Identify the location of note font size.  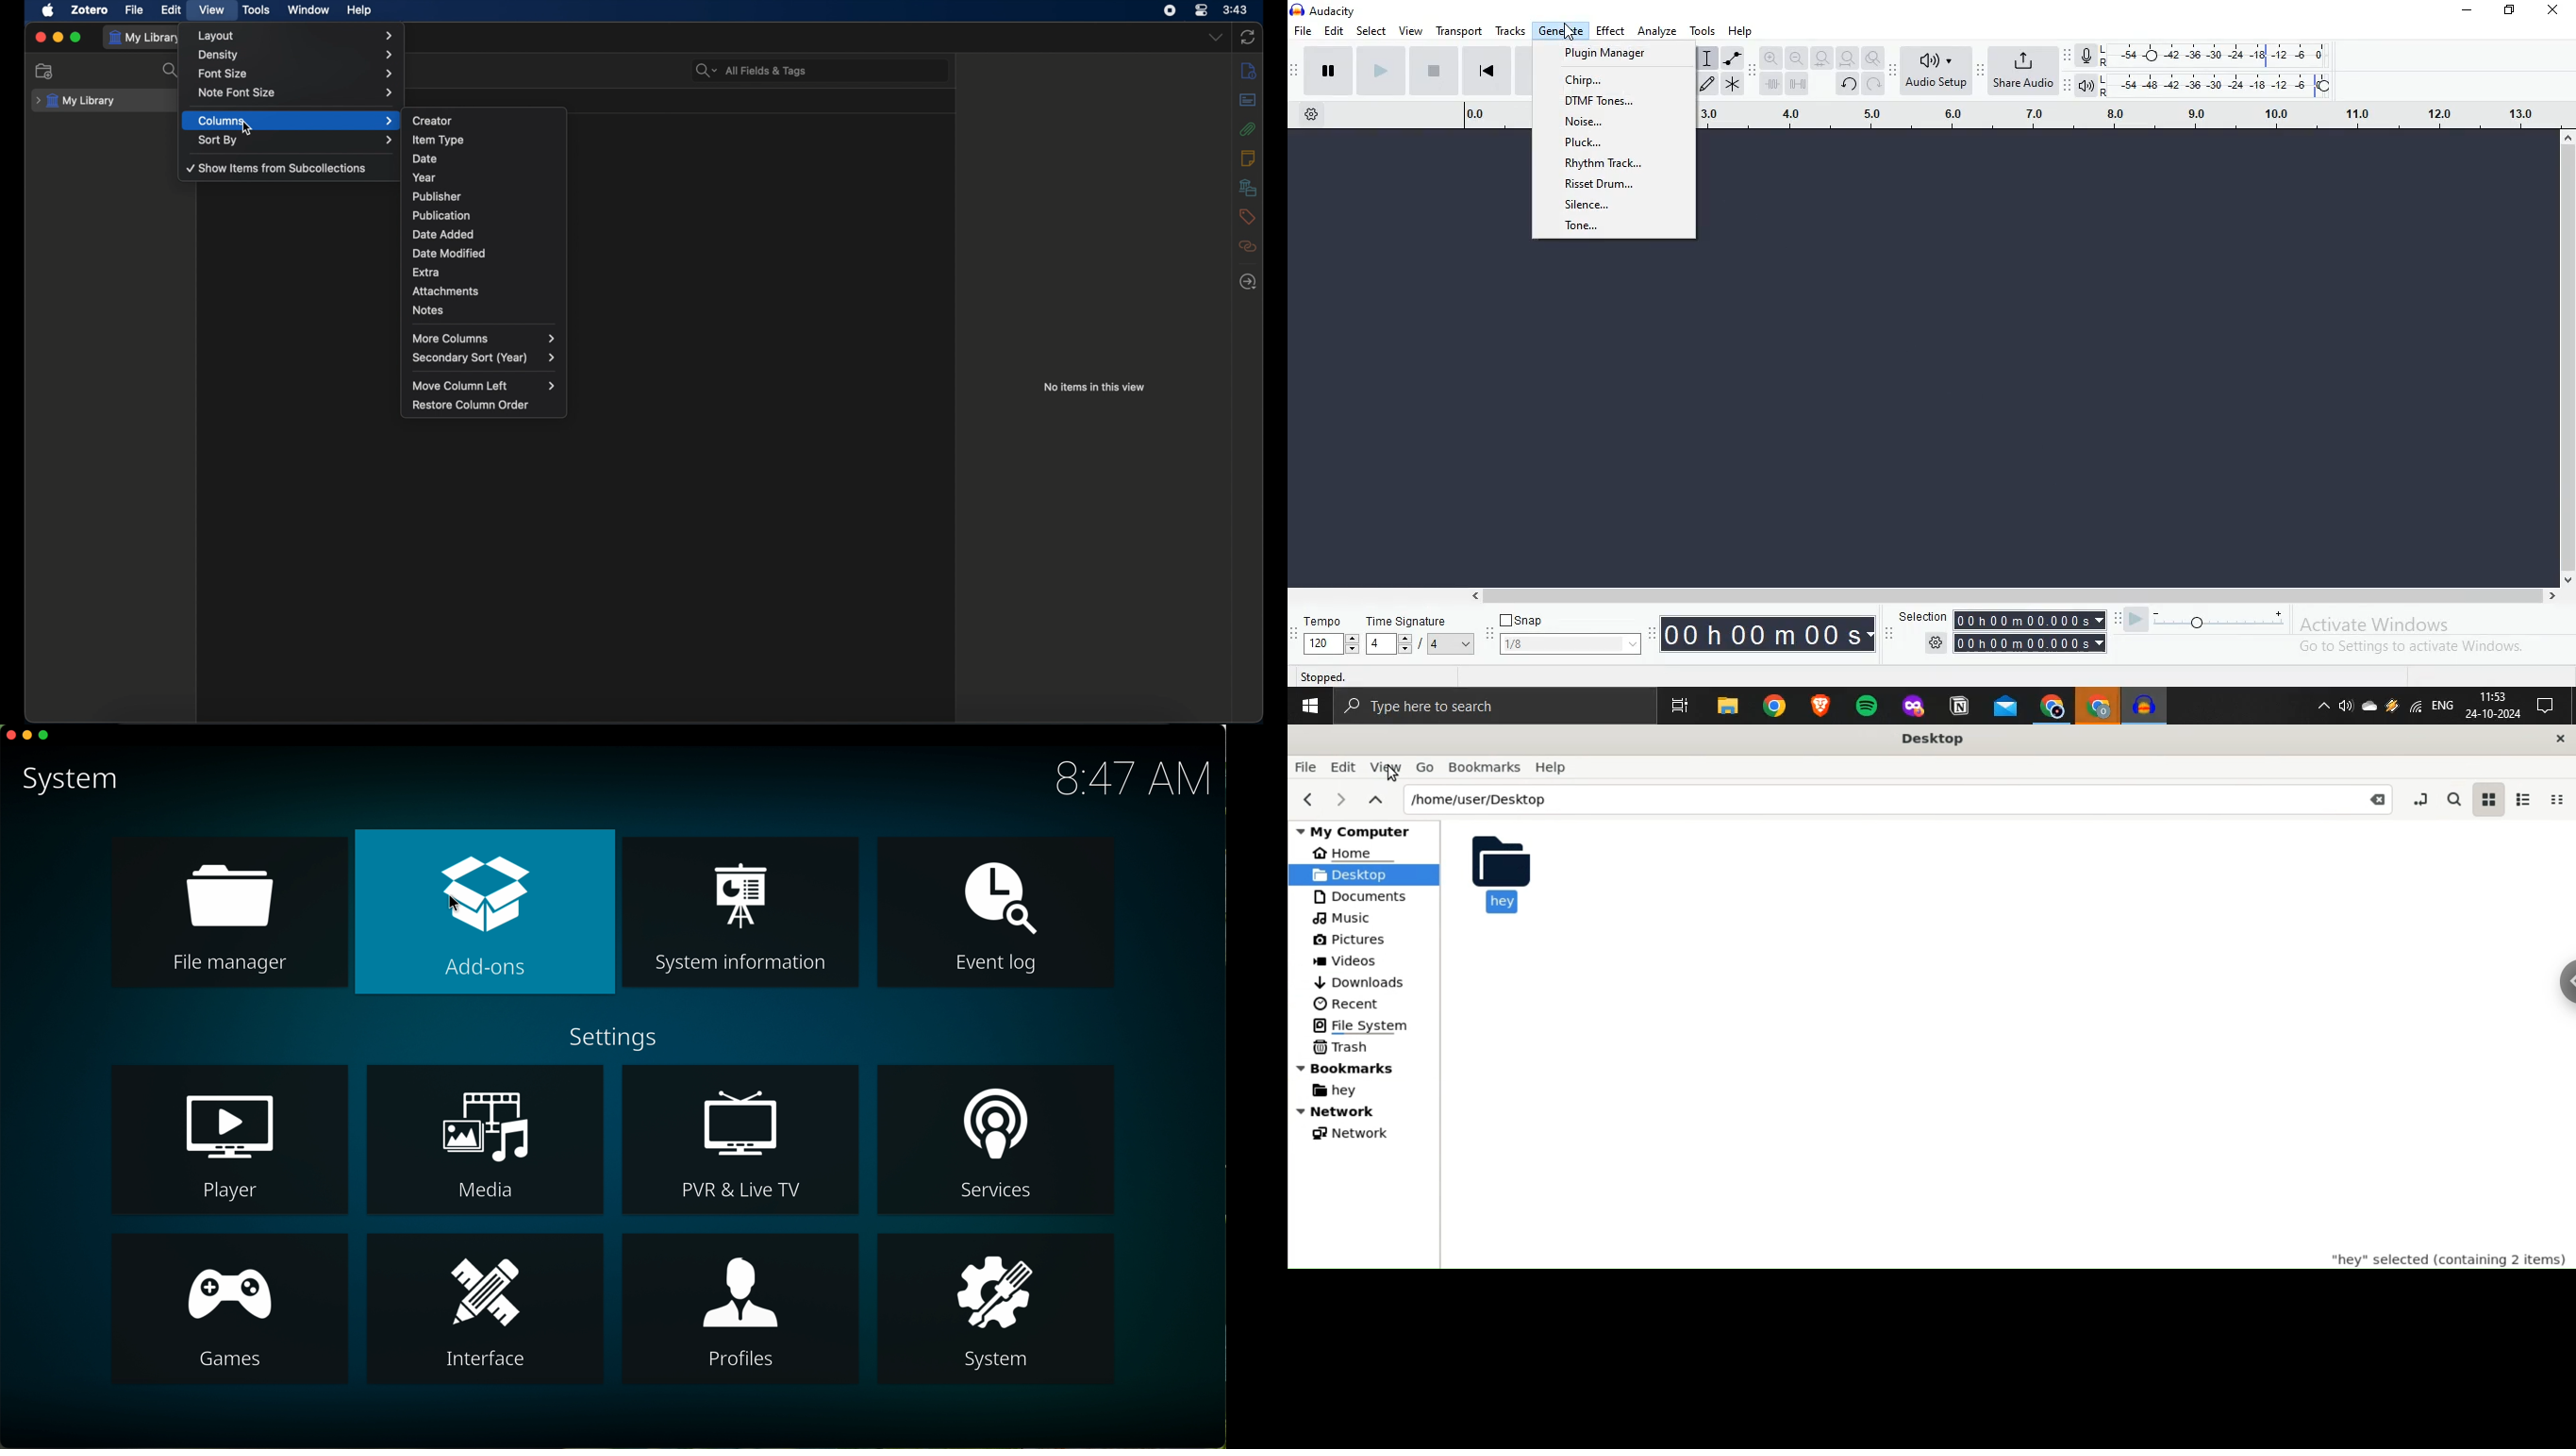
(297, 93).